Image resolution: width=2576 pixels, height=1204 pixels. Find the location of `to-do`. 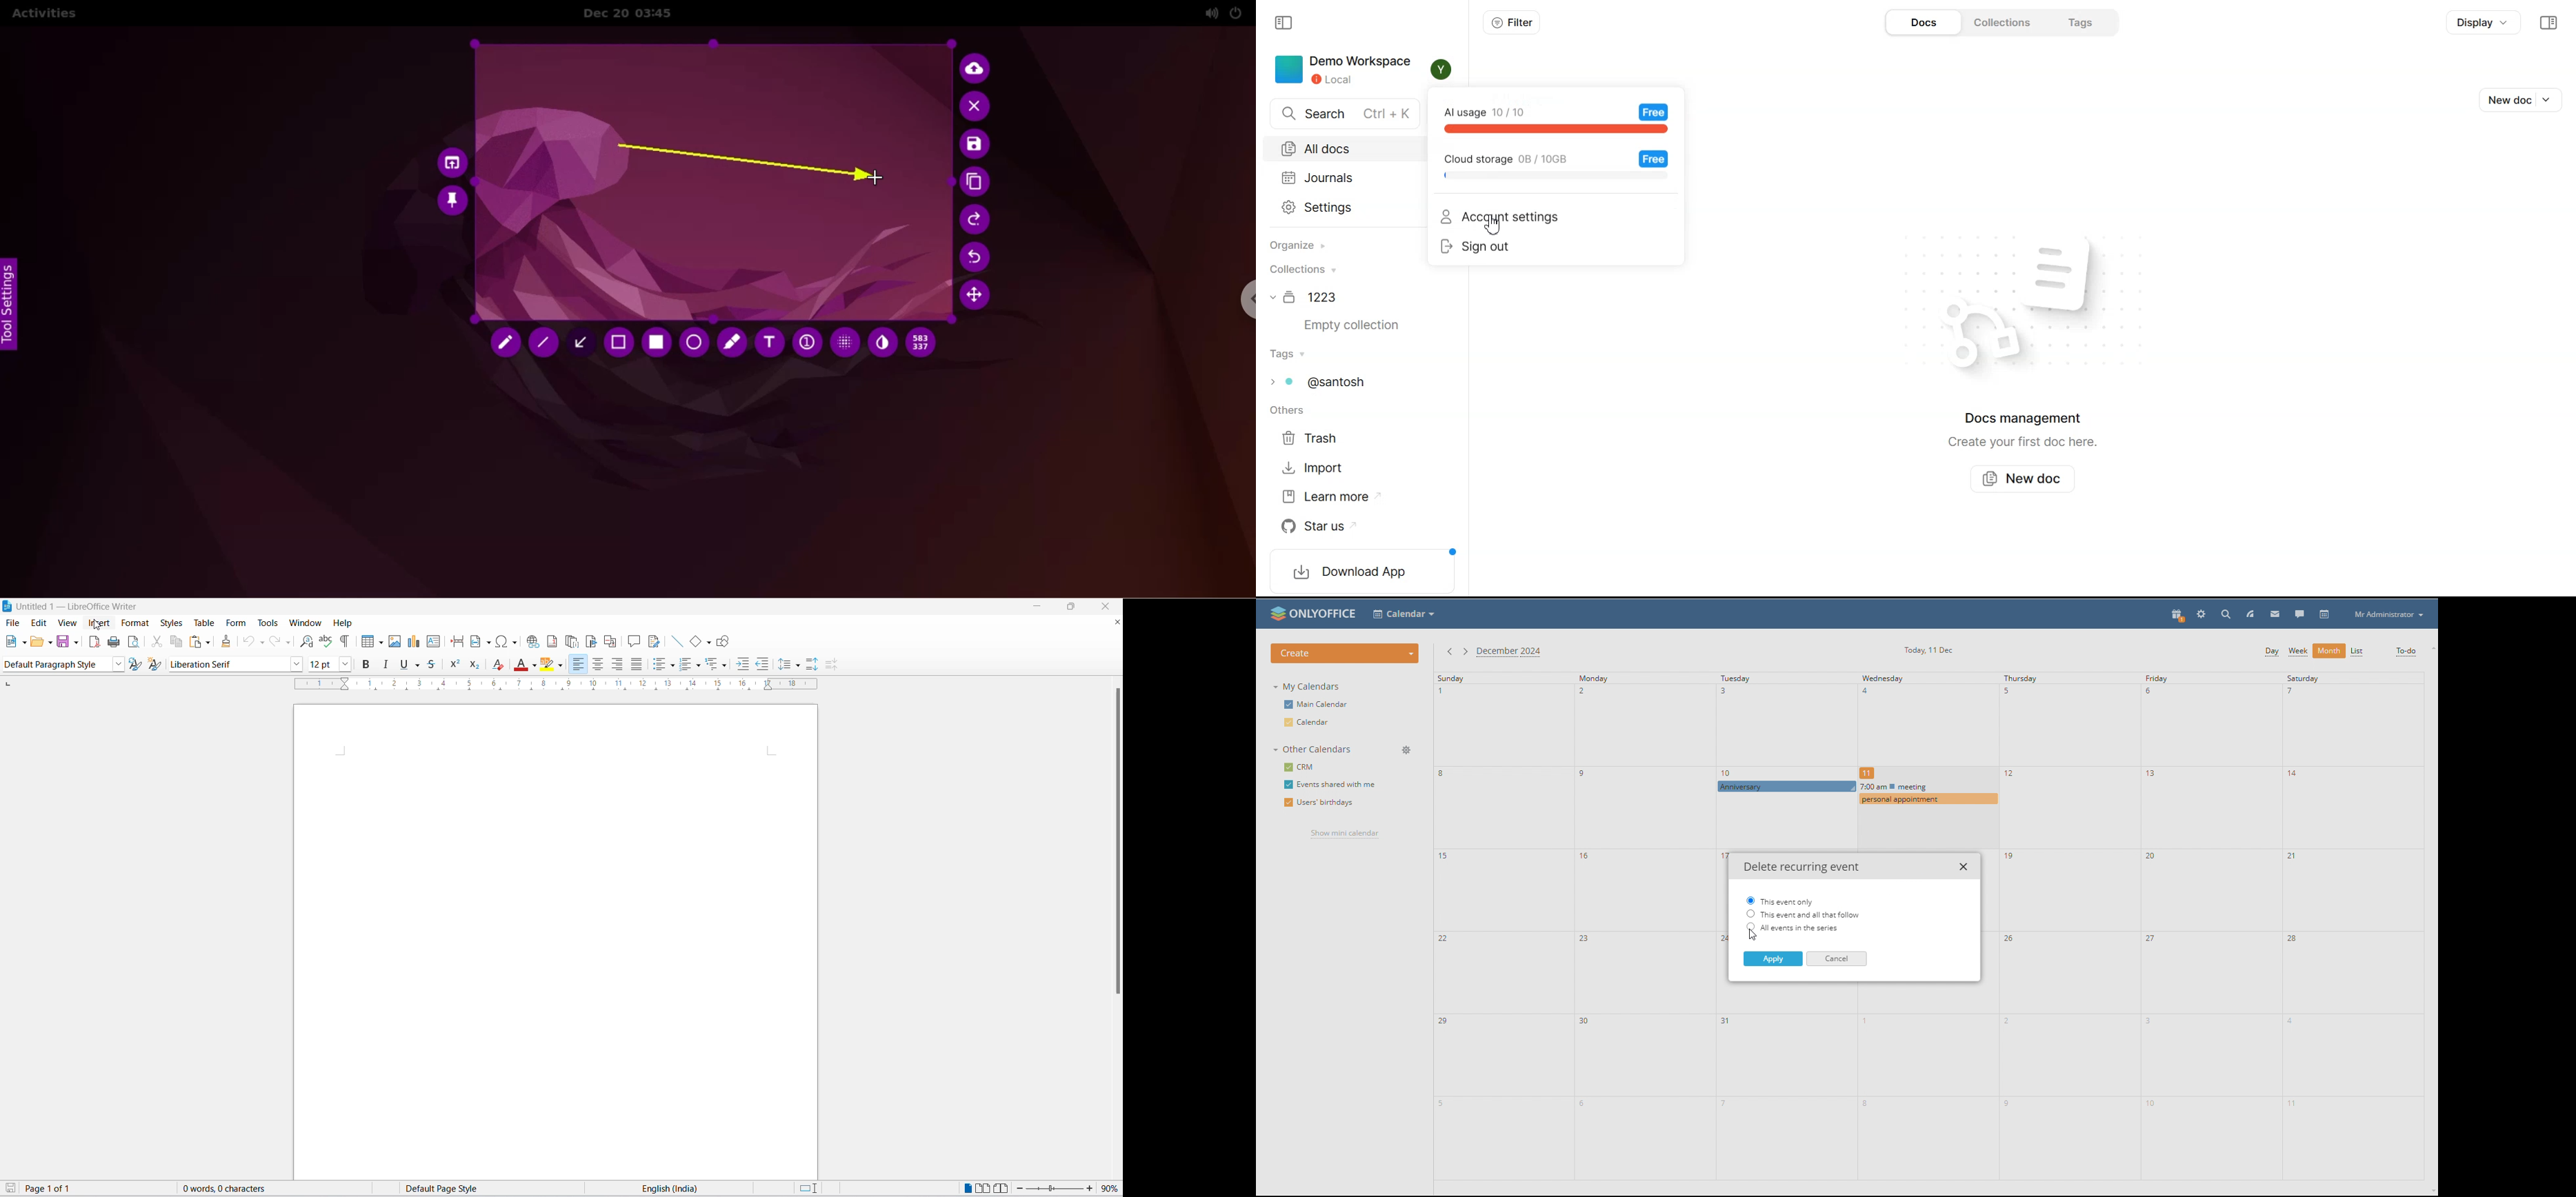

to-do is located at coordinates (2406, 652).